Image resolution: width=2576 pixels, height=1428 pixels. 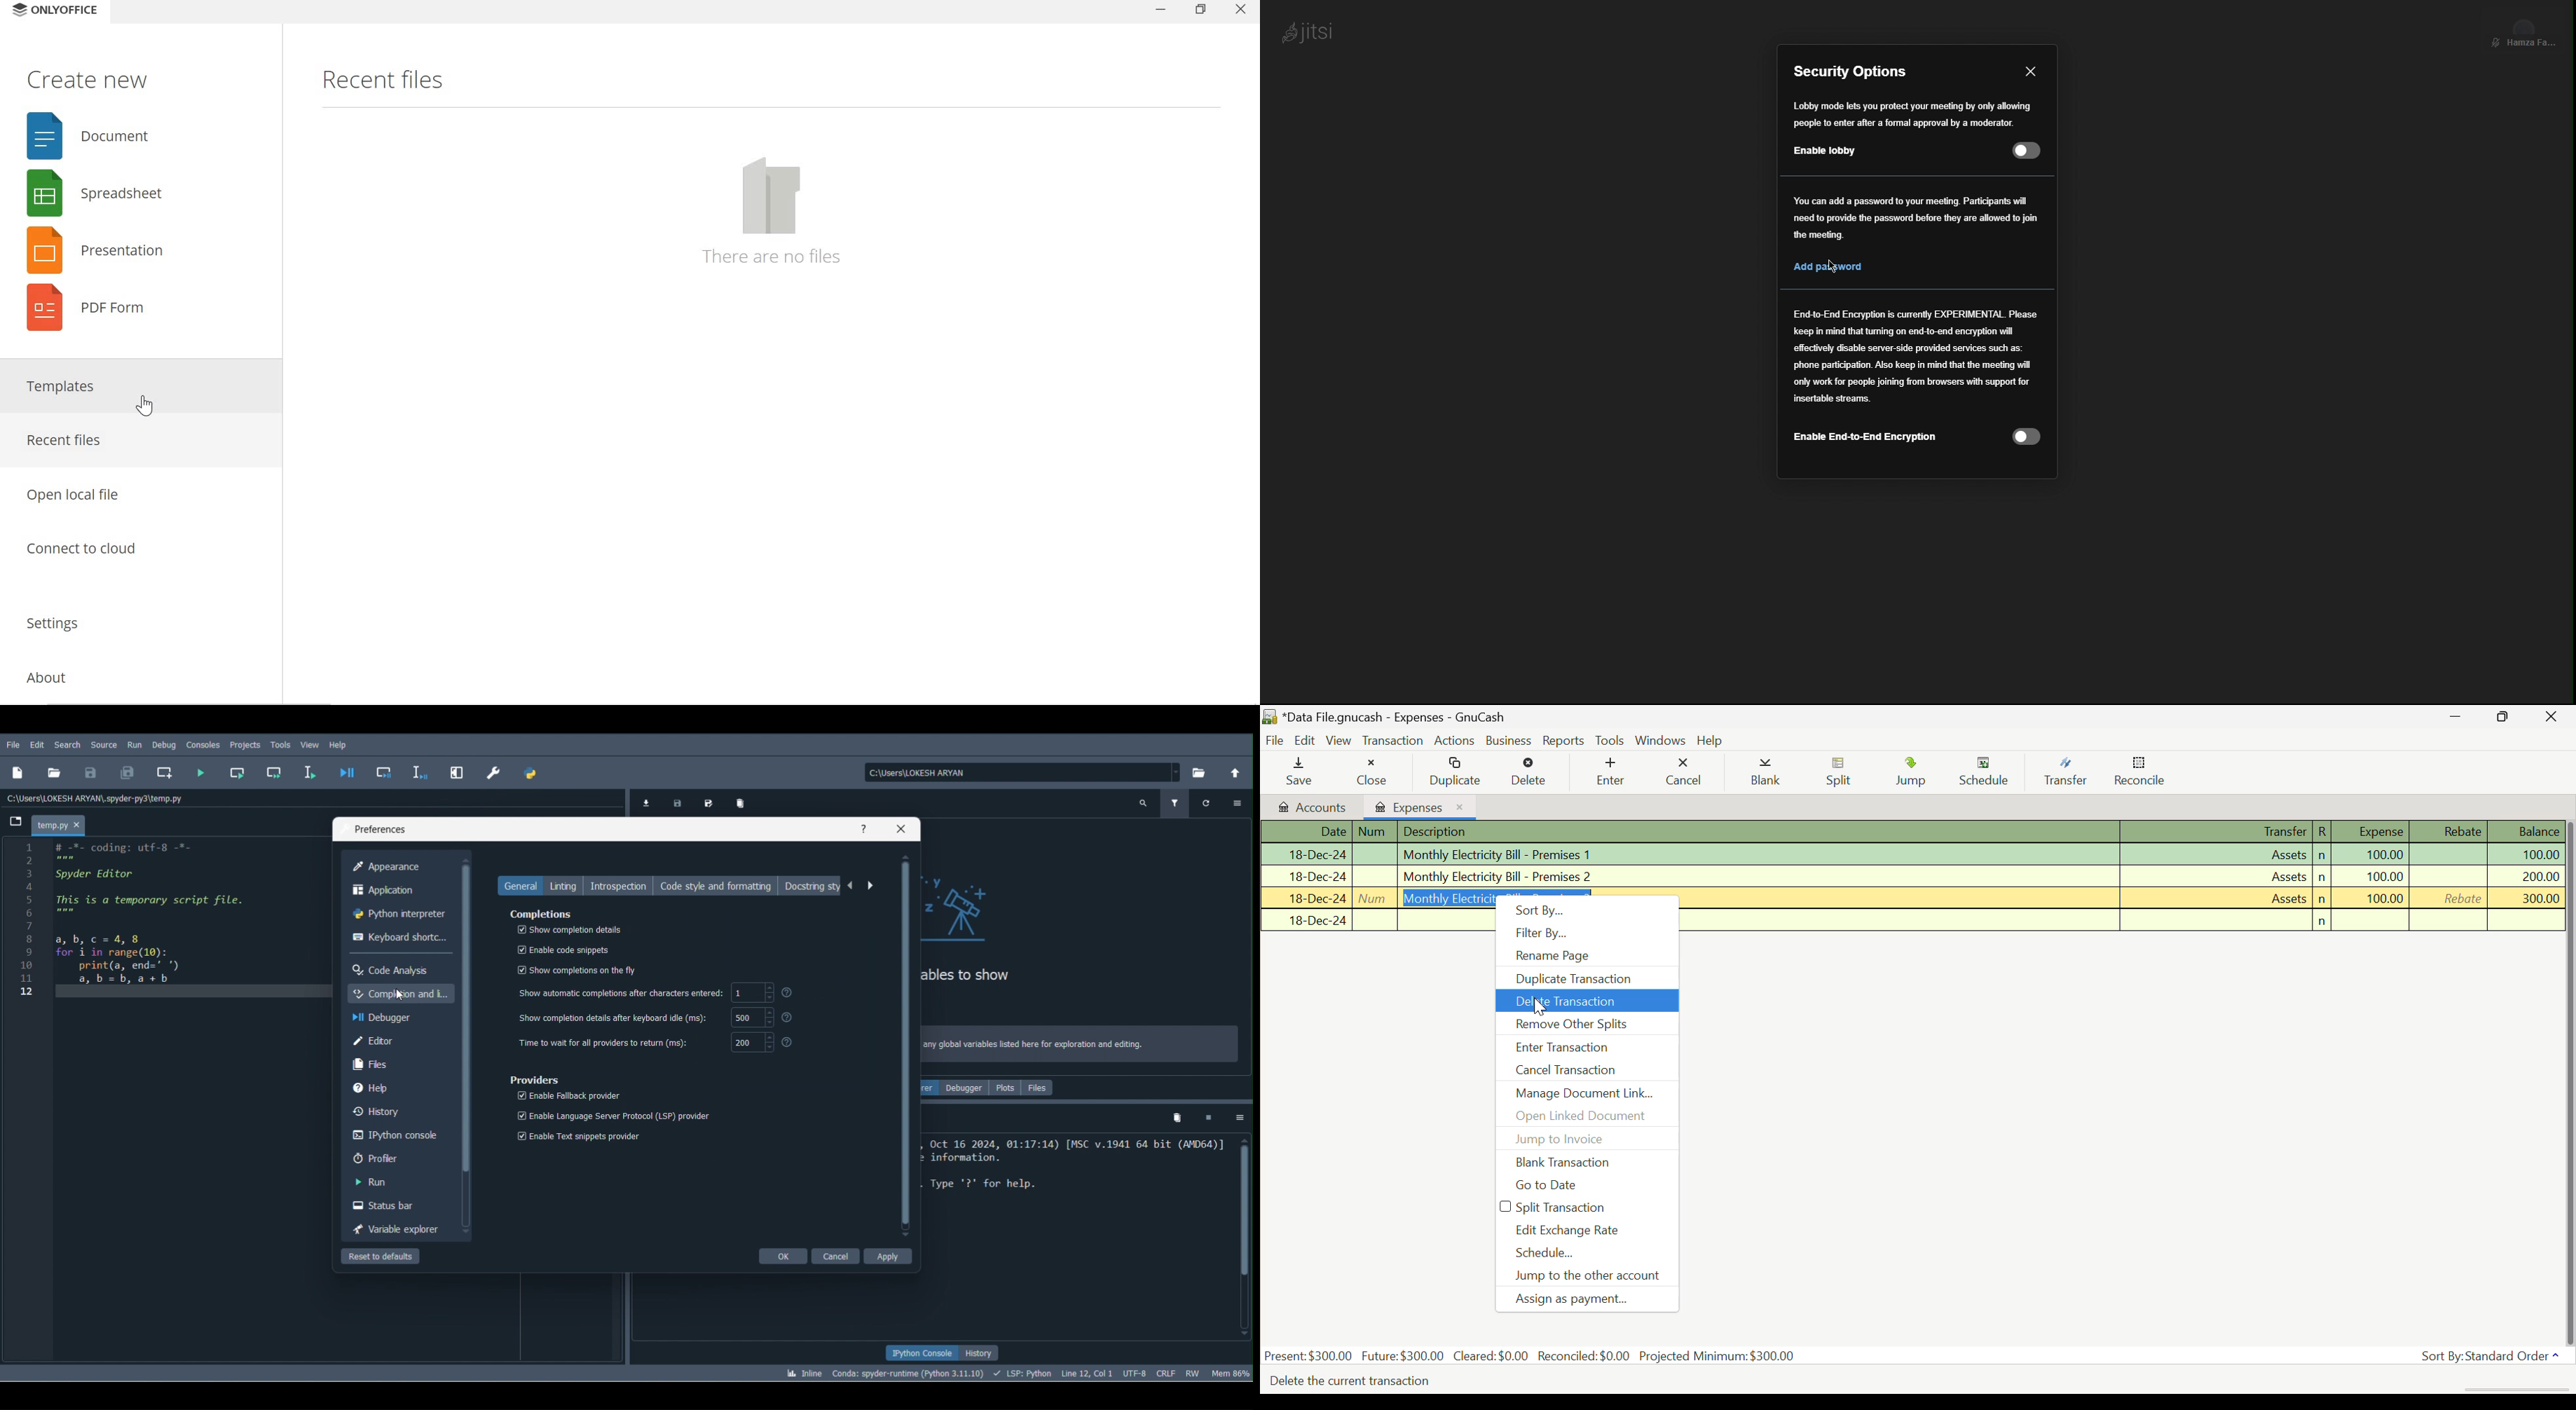 What do you see at coordinates (461, 774) in the screenshot?
I see `Maximize current pane (Ctrl + Alt + Shift + M)` at bounding box center [461, 774].